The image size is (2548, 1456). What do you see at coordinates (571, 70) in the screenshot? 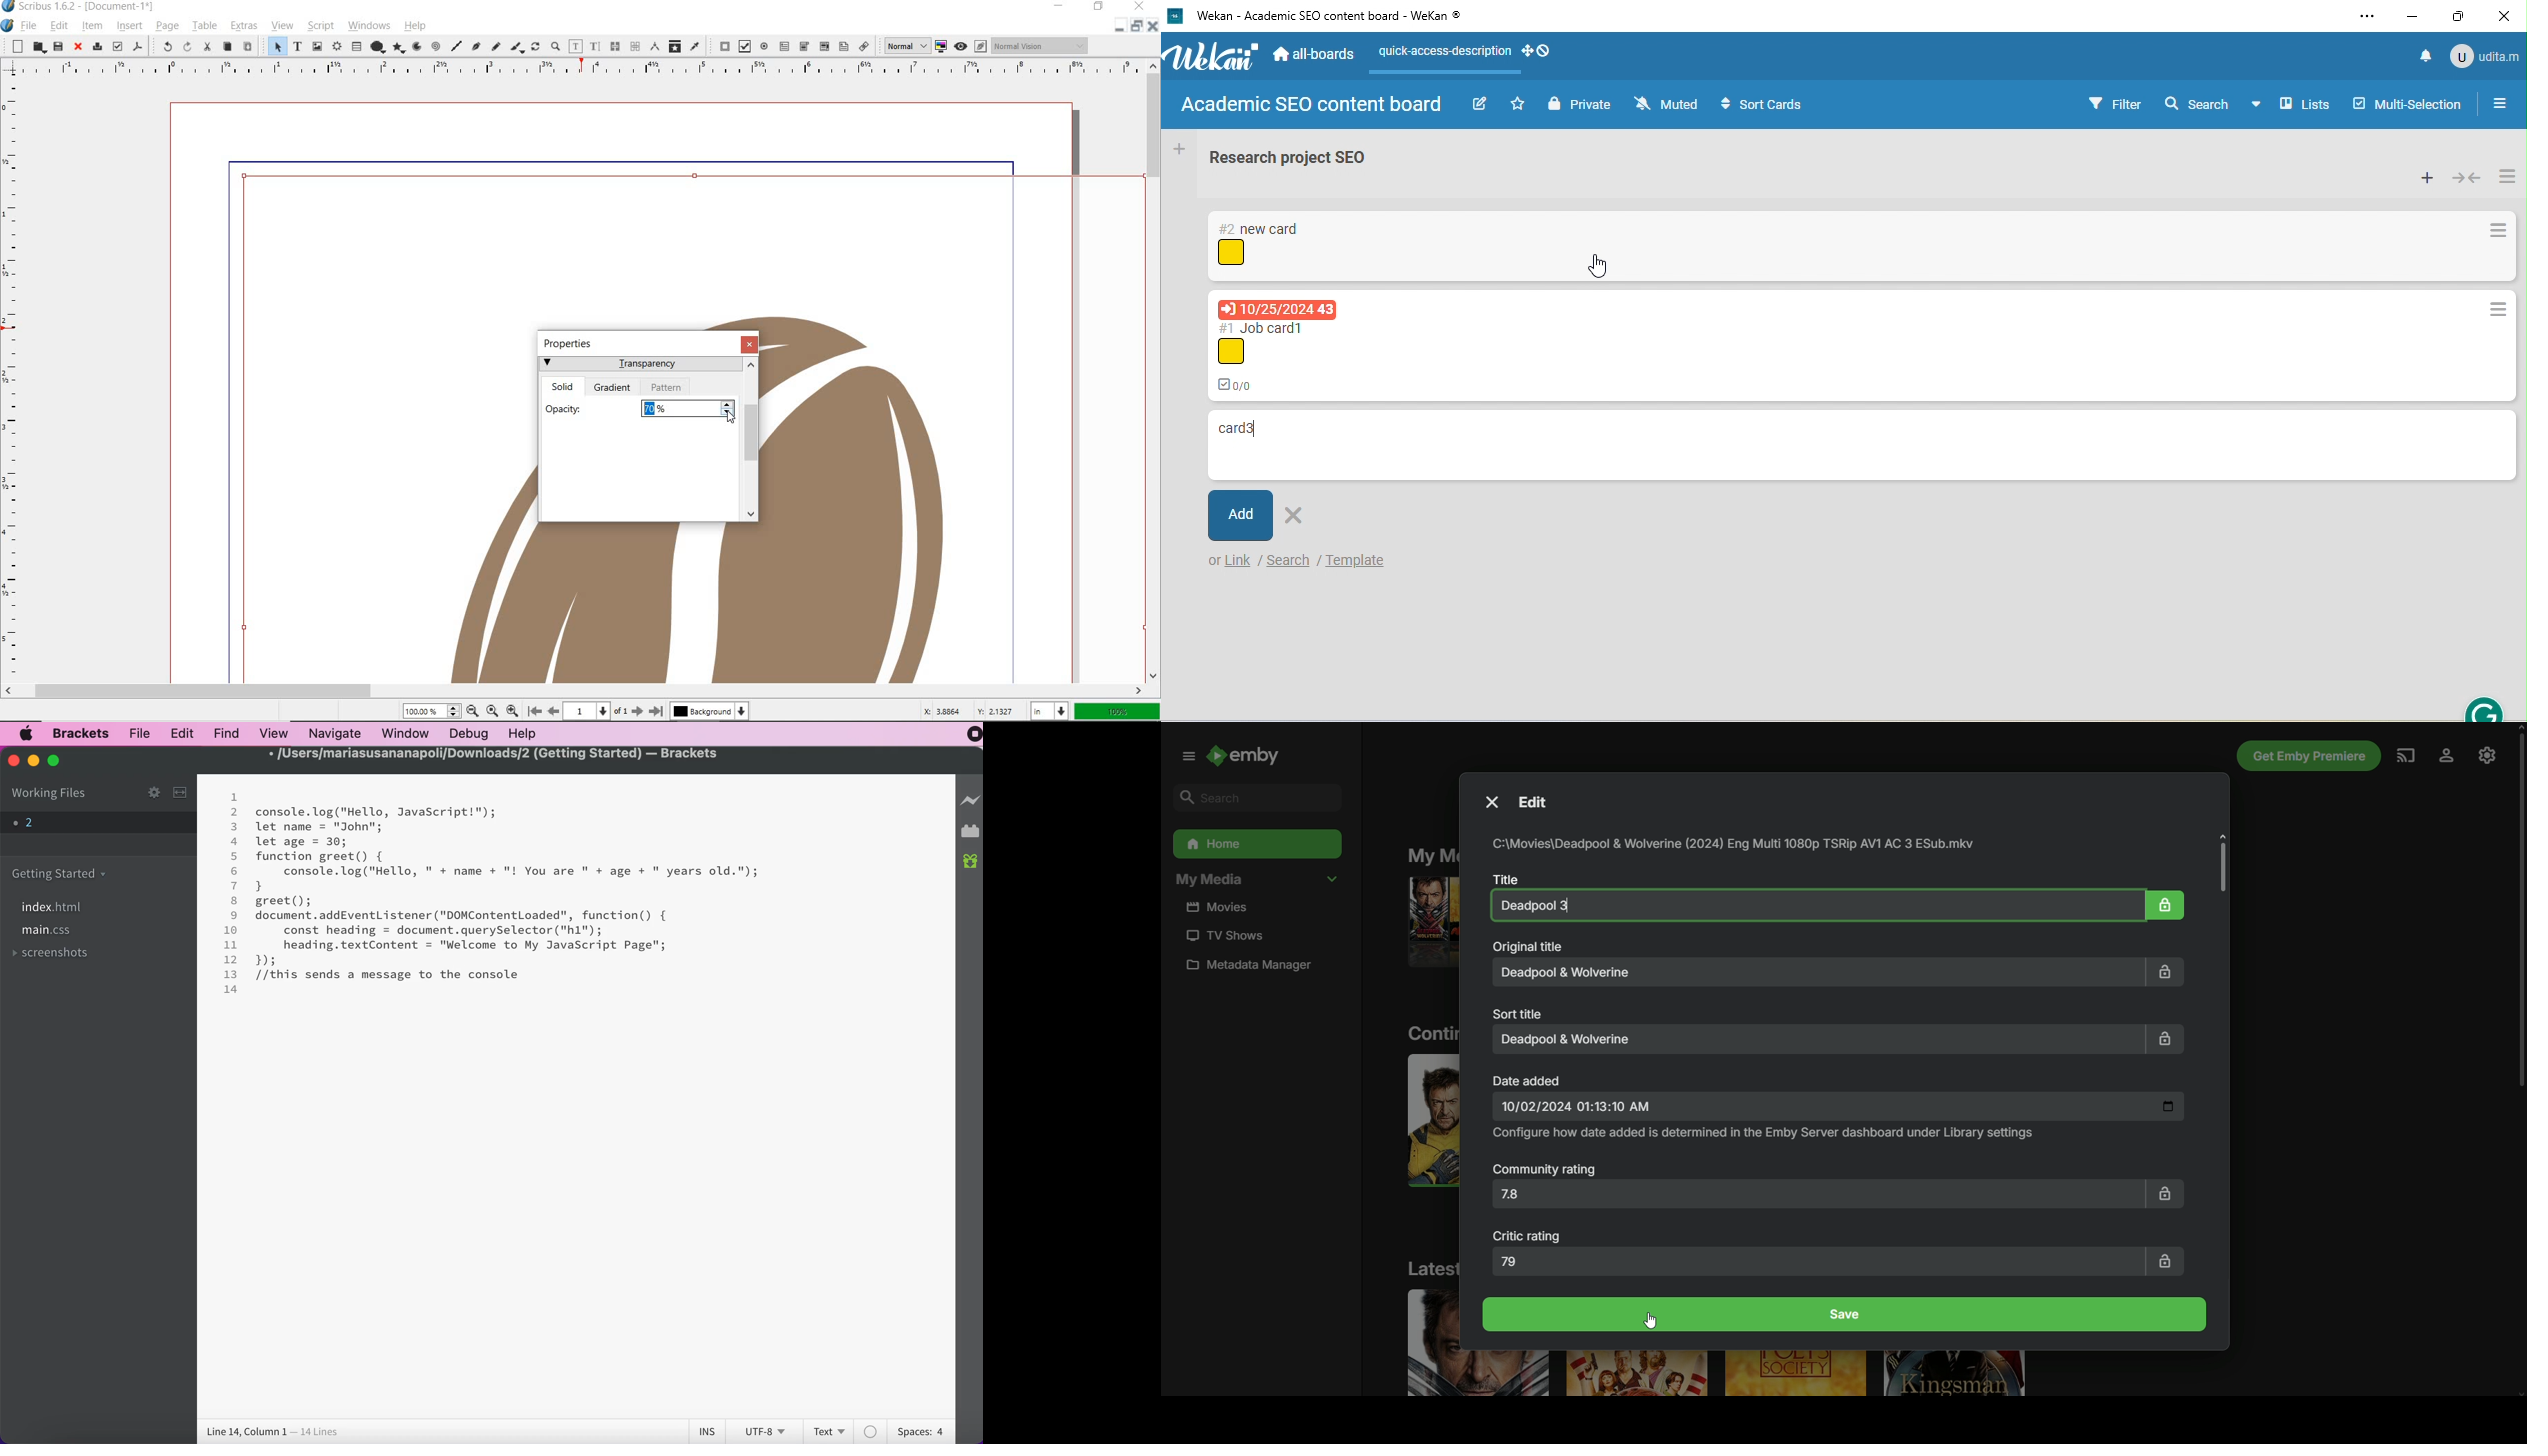
I see `Horizontal Margin` at bounding box center [571, 70].